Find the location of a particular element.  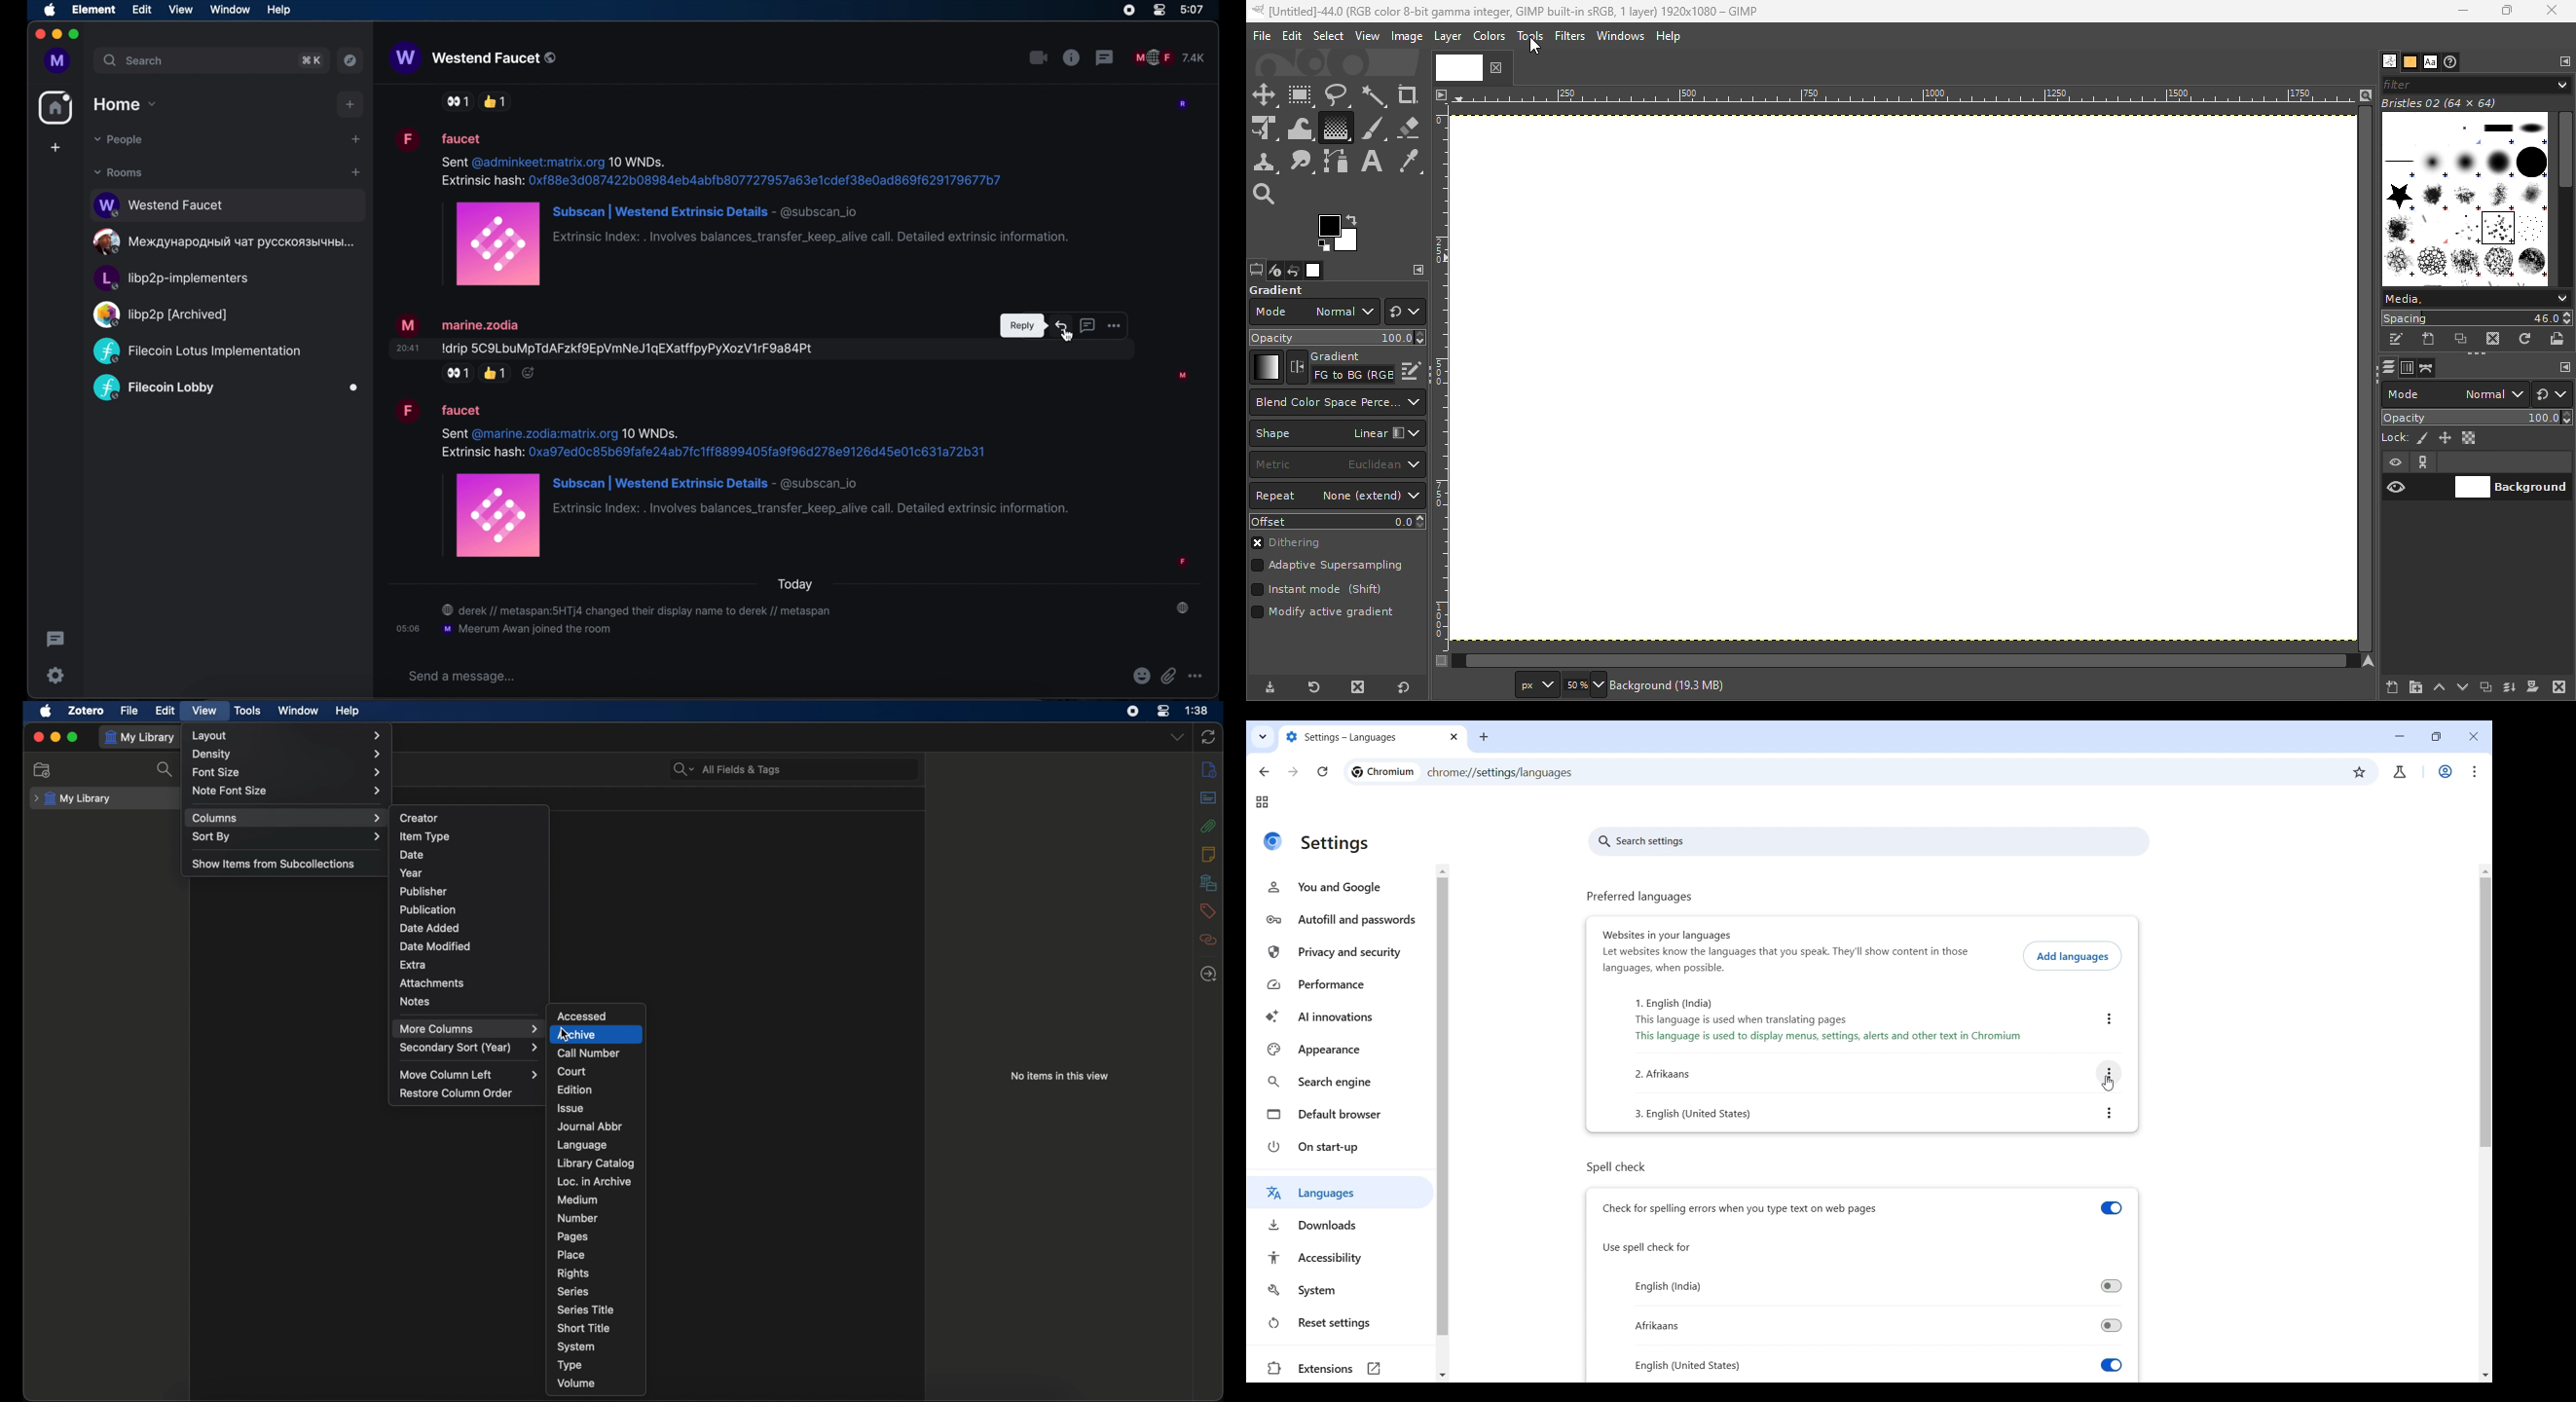

court is located at coordinates (572, 1072).